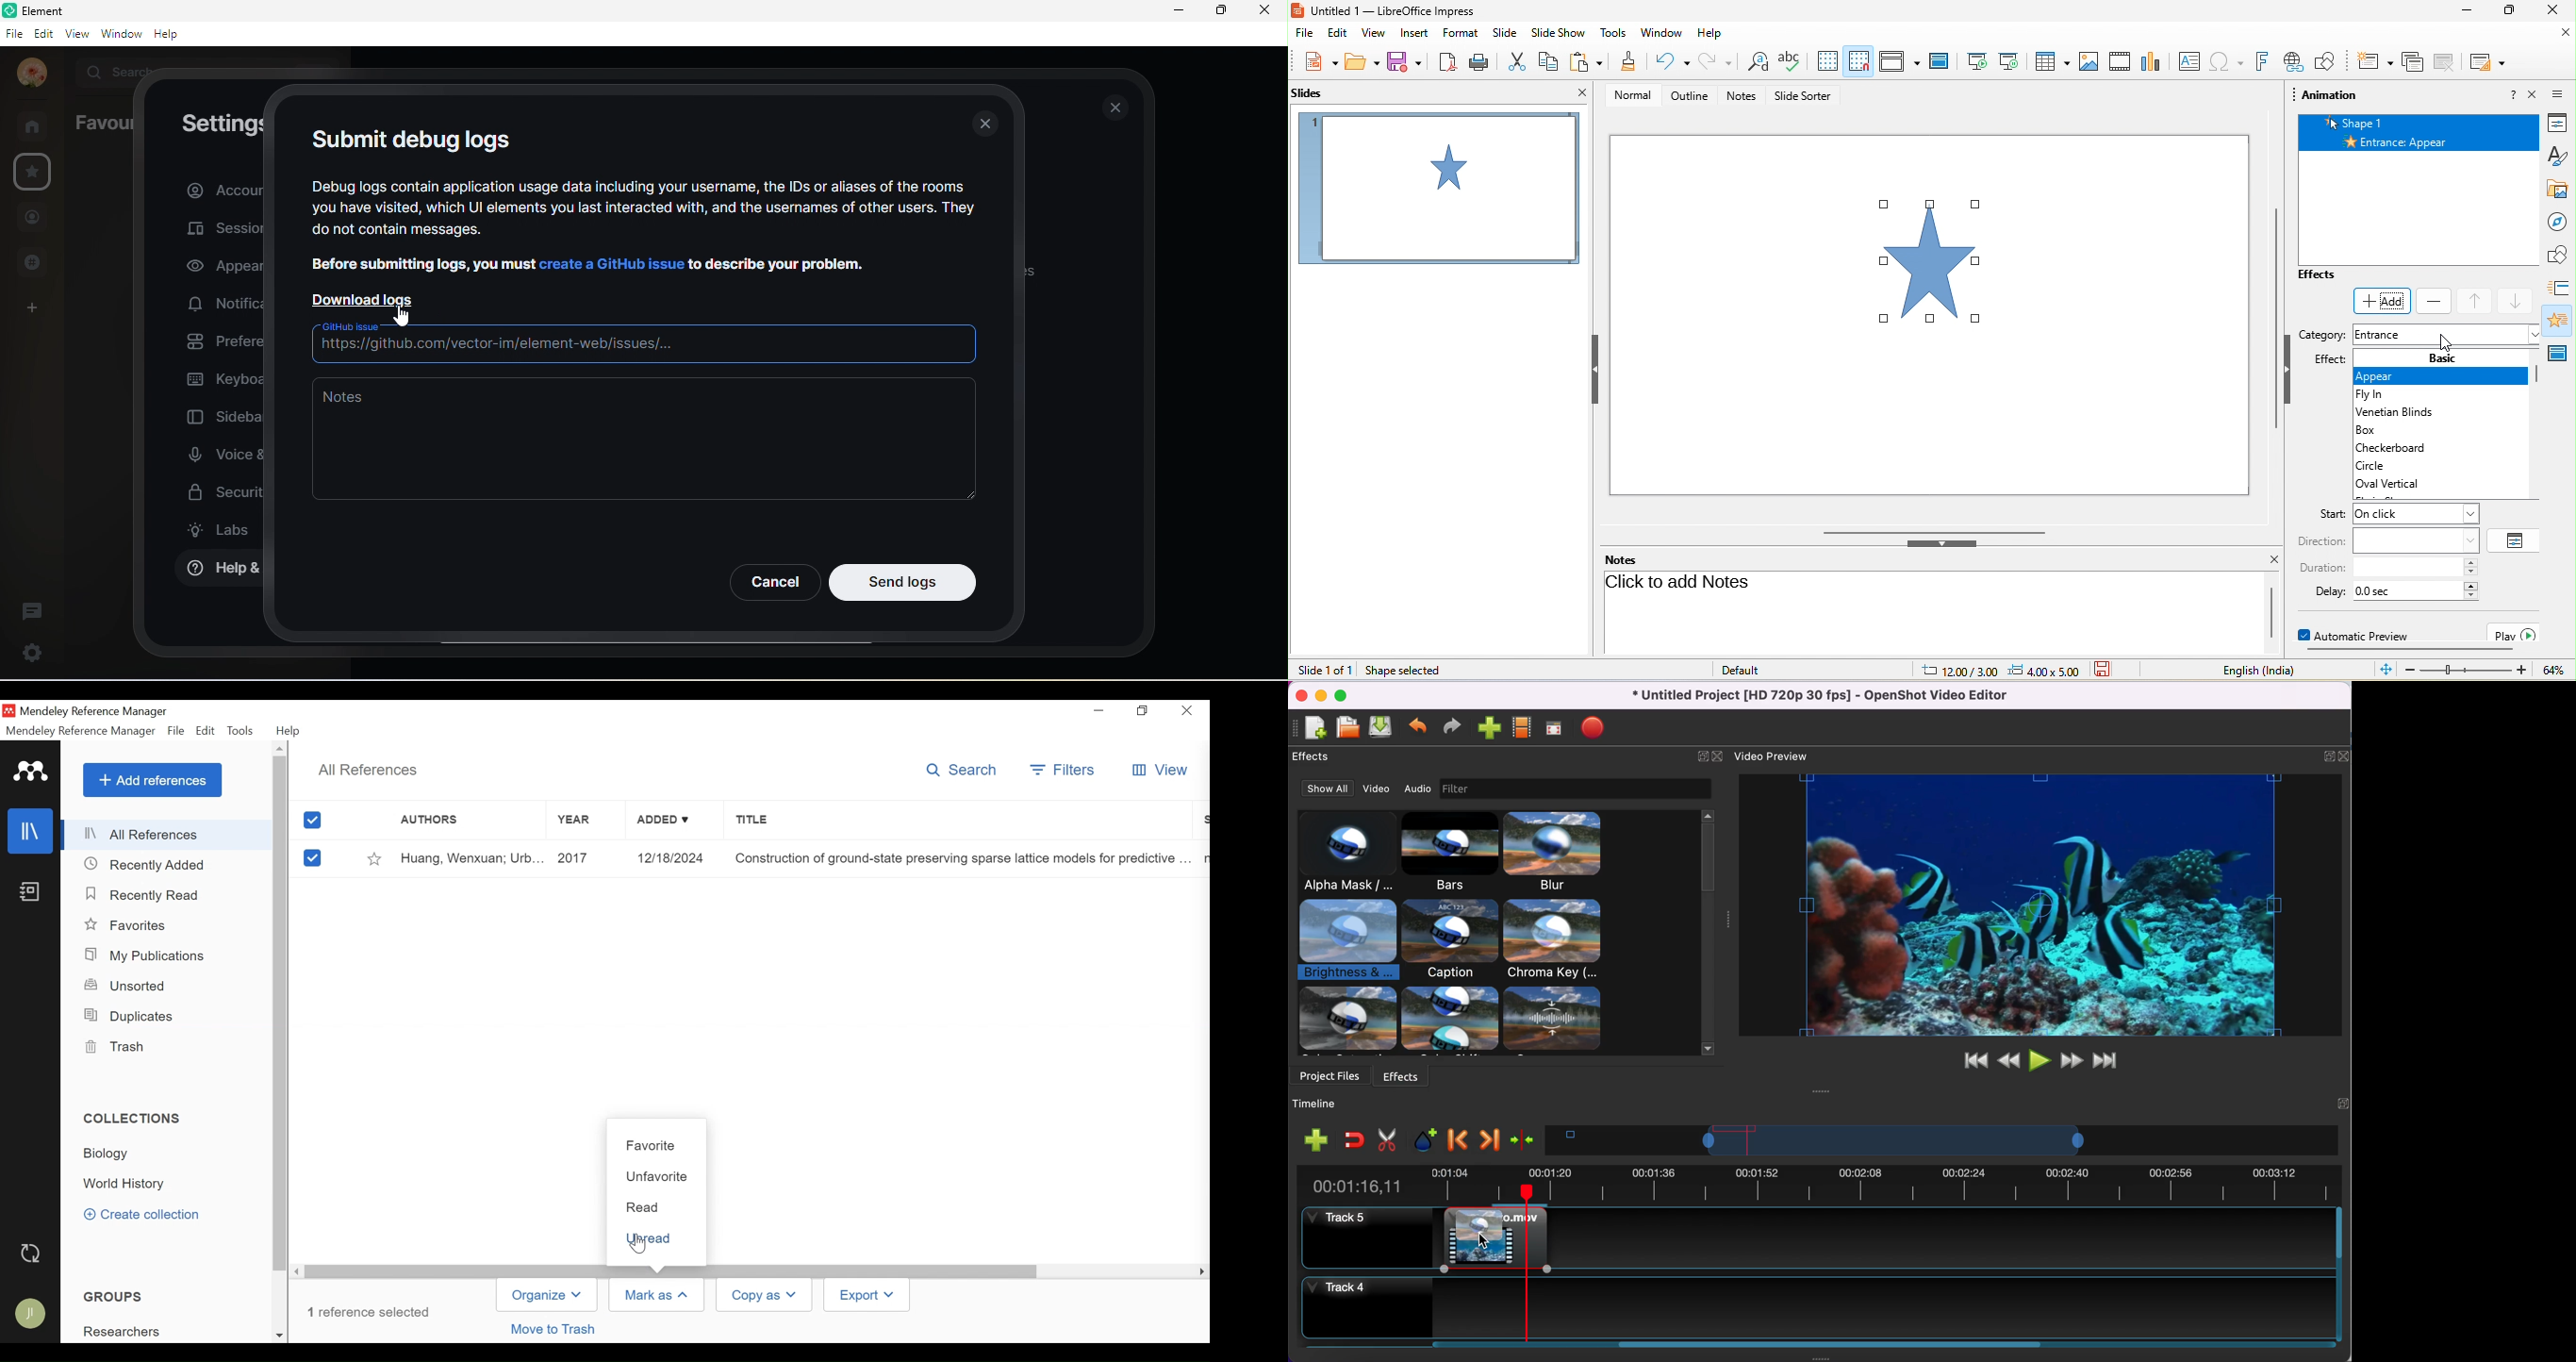 Image resolution: width=2576 pixels, height=1372 pixels. What do you see at coordinates (1775, 755) in the screenshot?
I see `video preview` at bounding box center [1775, 755].